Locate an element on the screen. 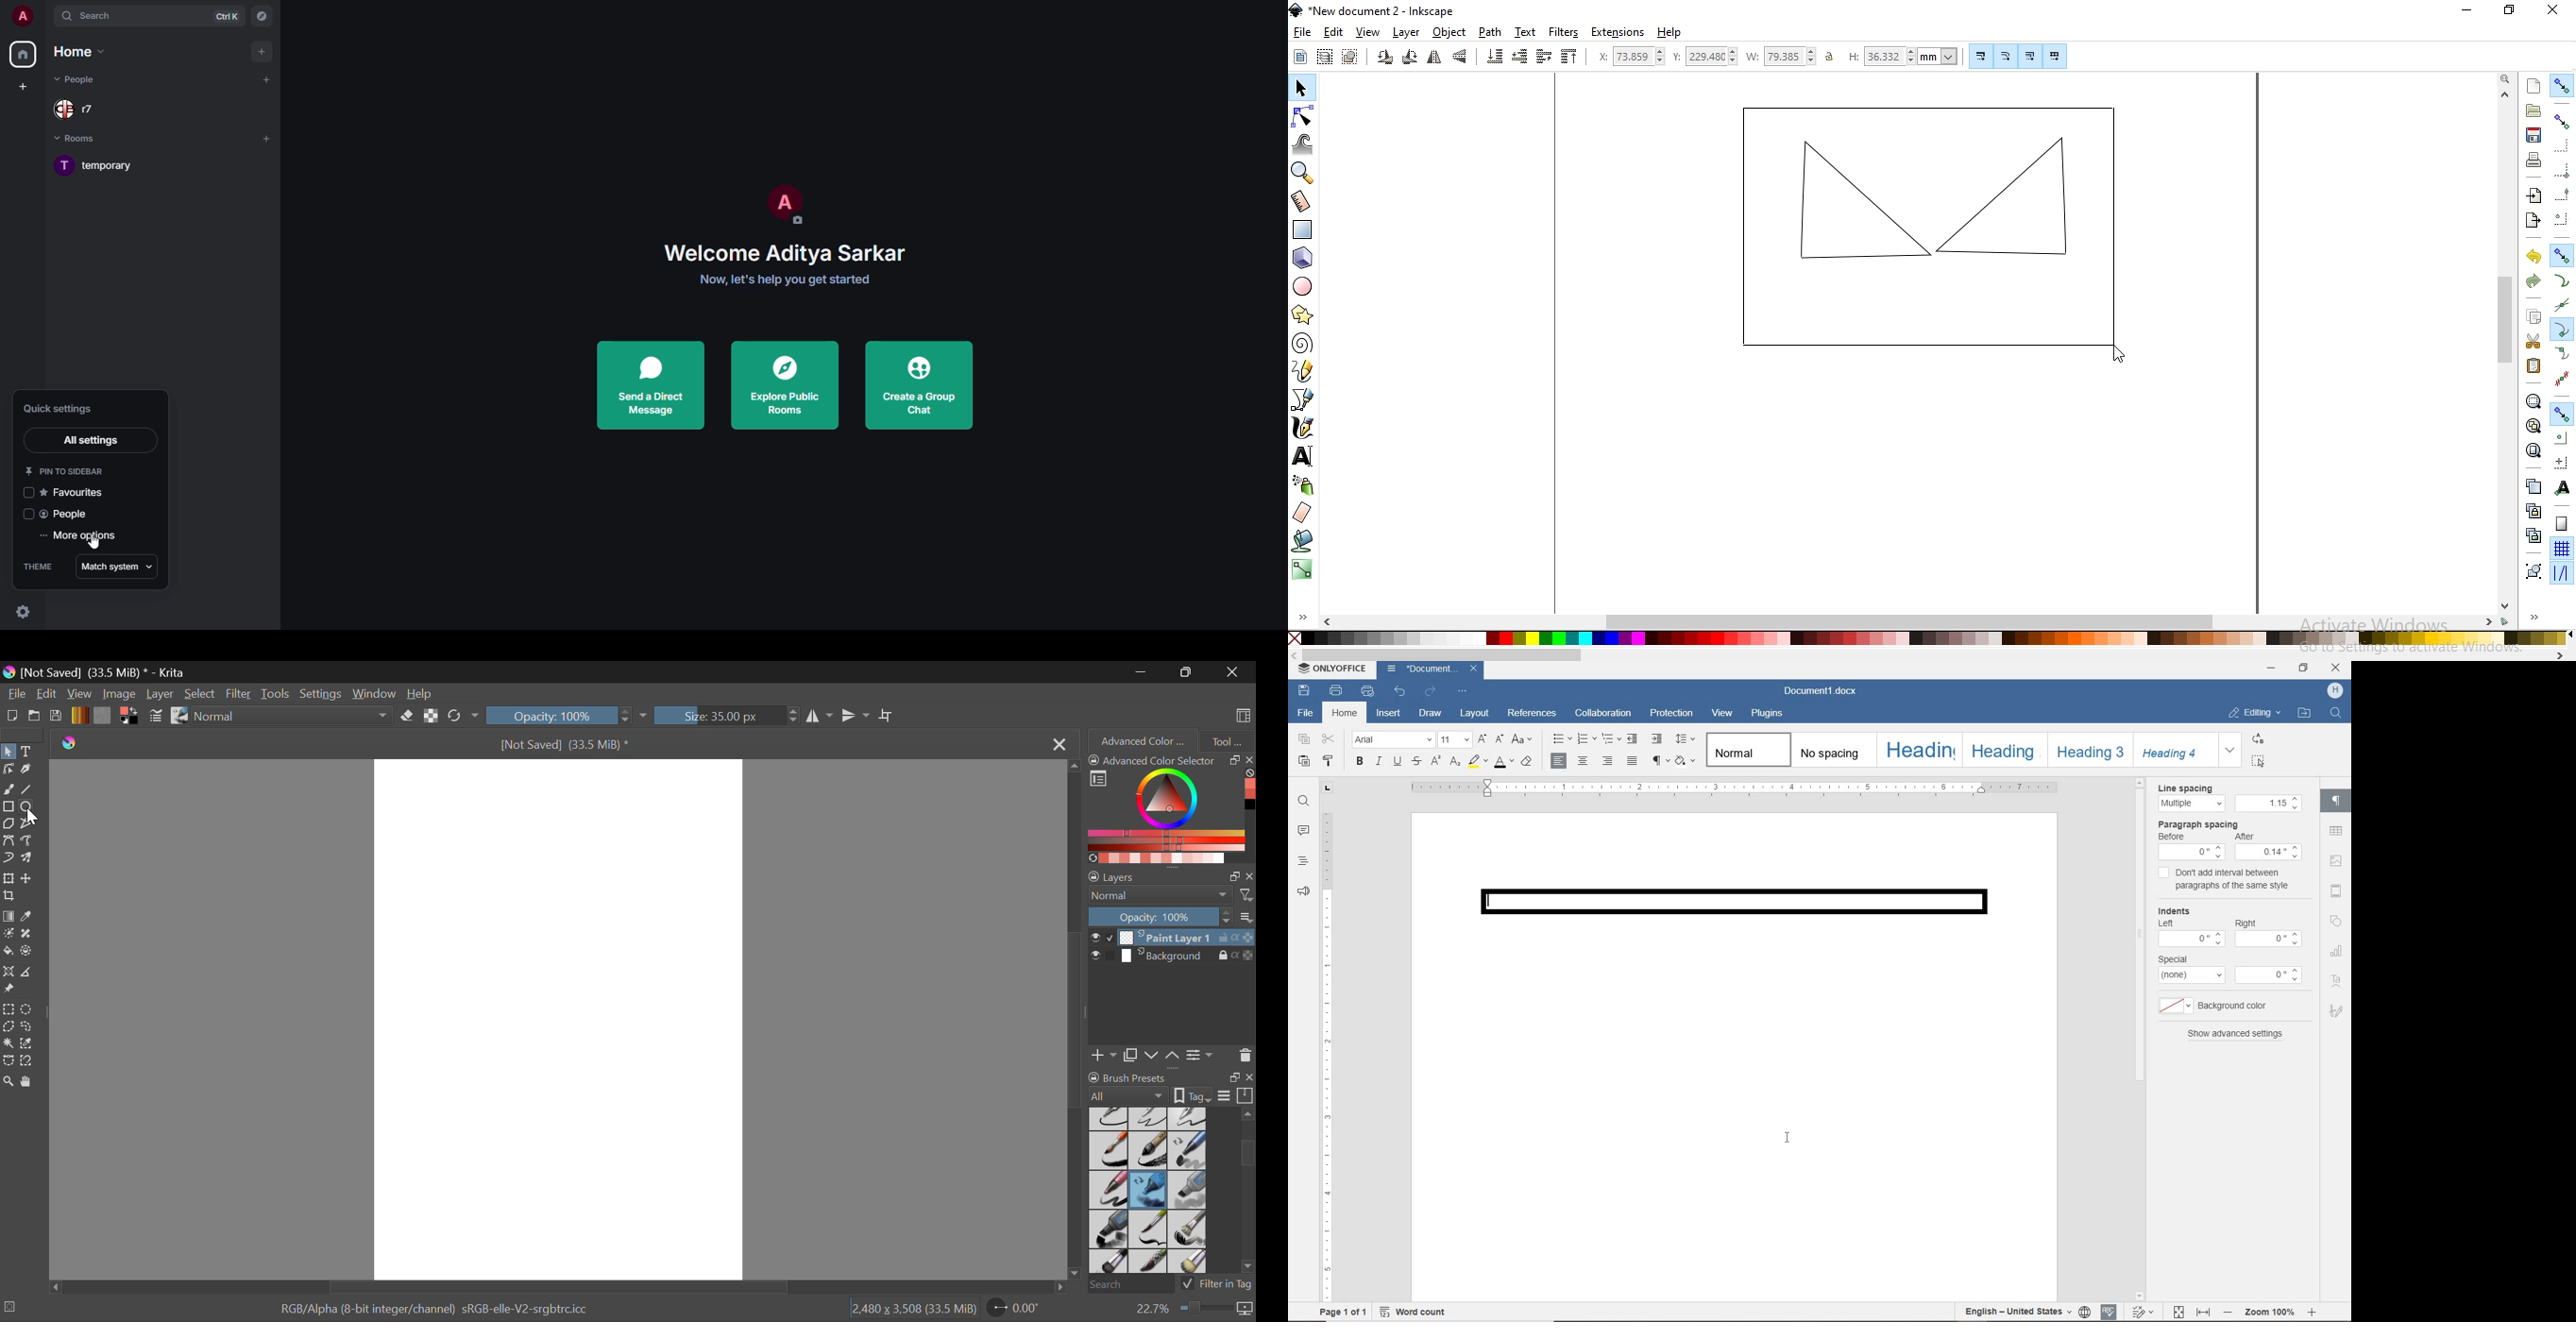 Image resolution: width=2576 pixels, height=1344 pixels. font color is located at coordinates (1503, 762).